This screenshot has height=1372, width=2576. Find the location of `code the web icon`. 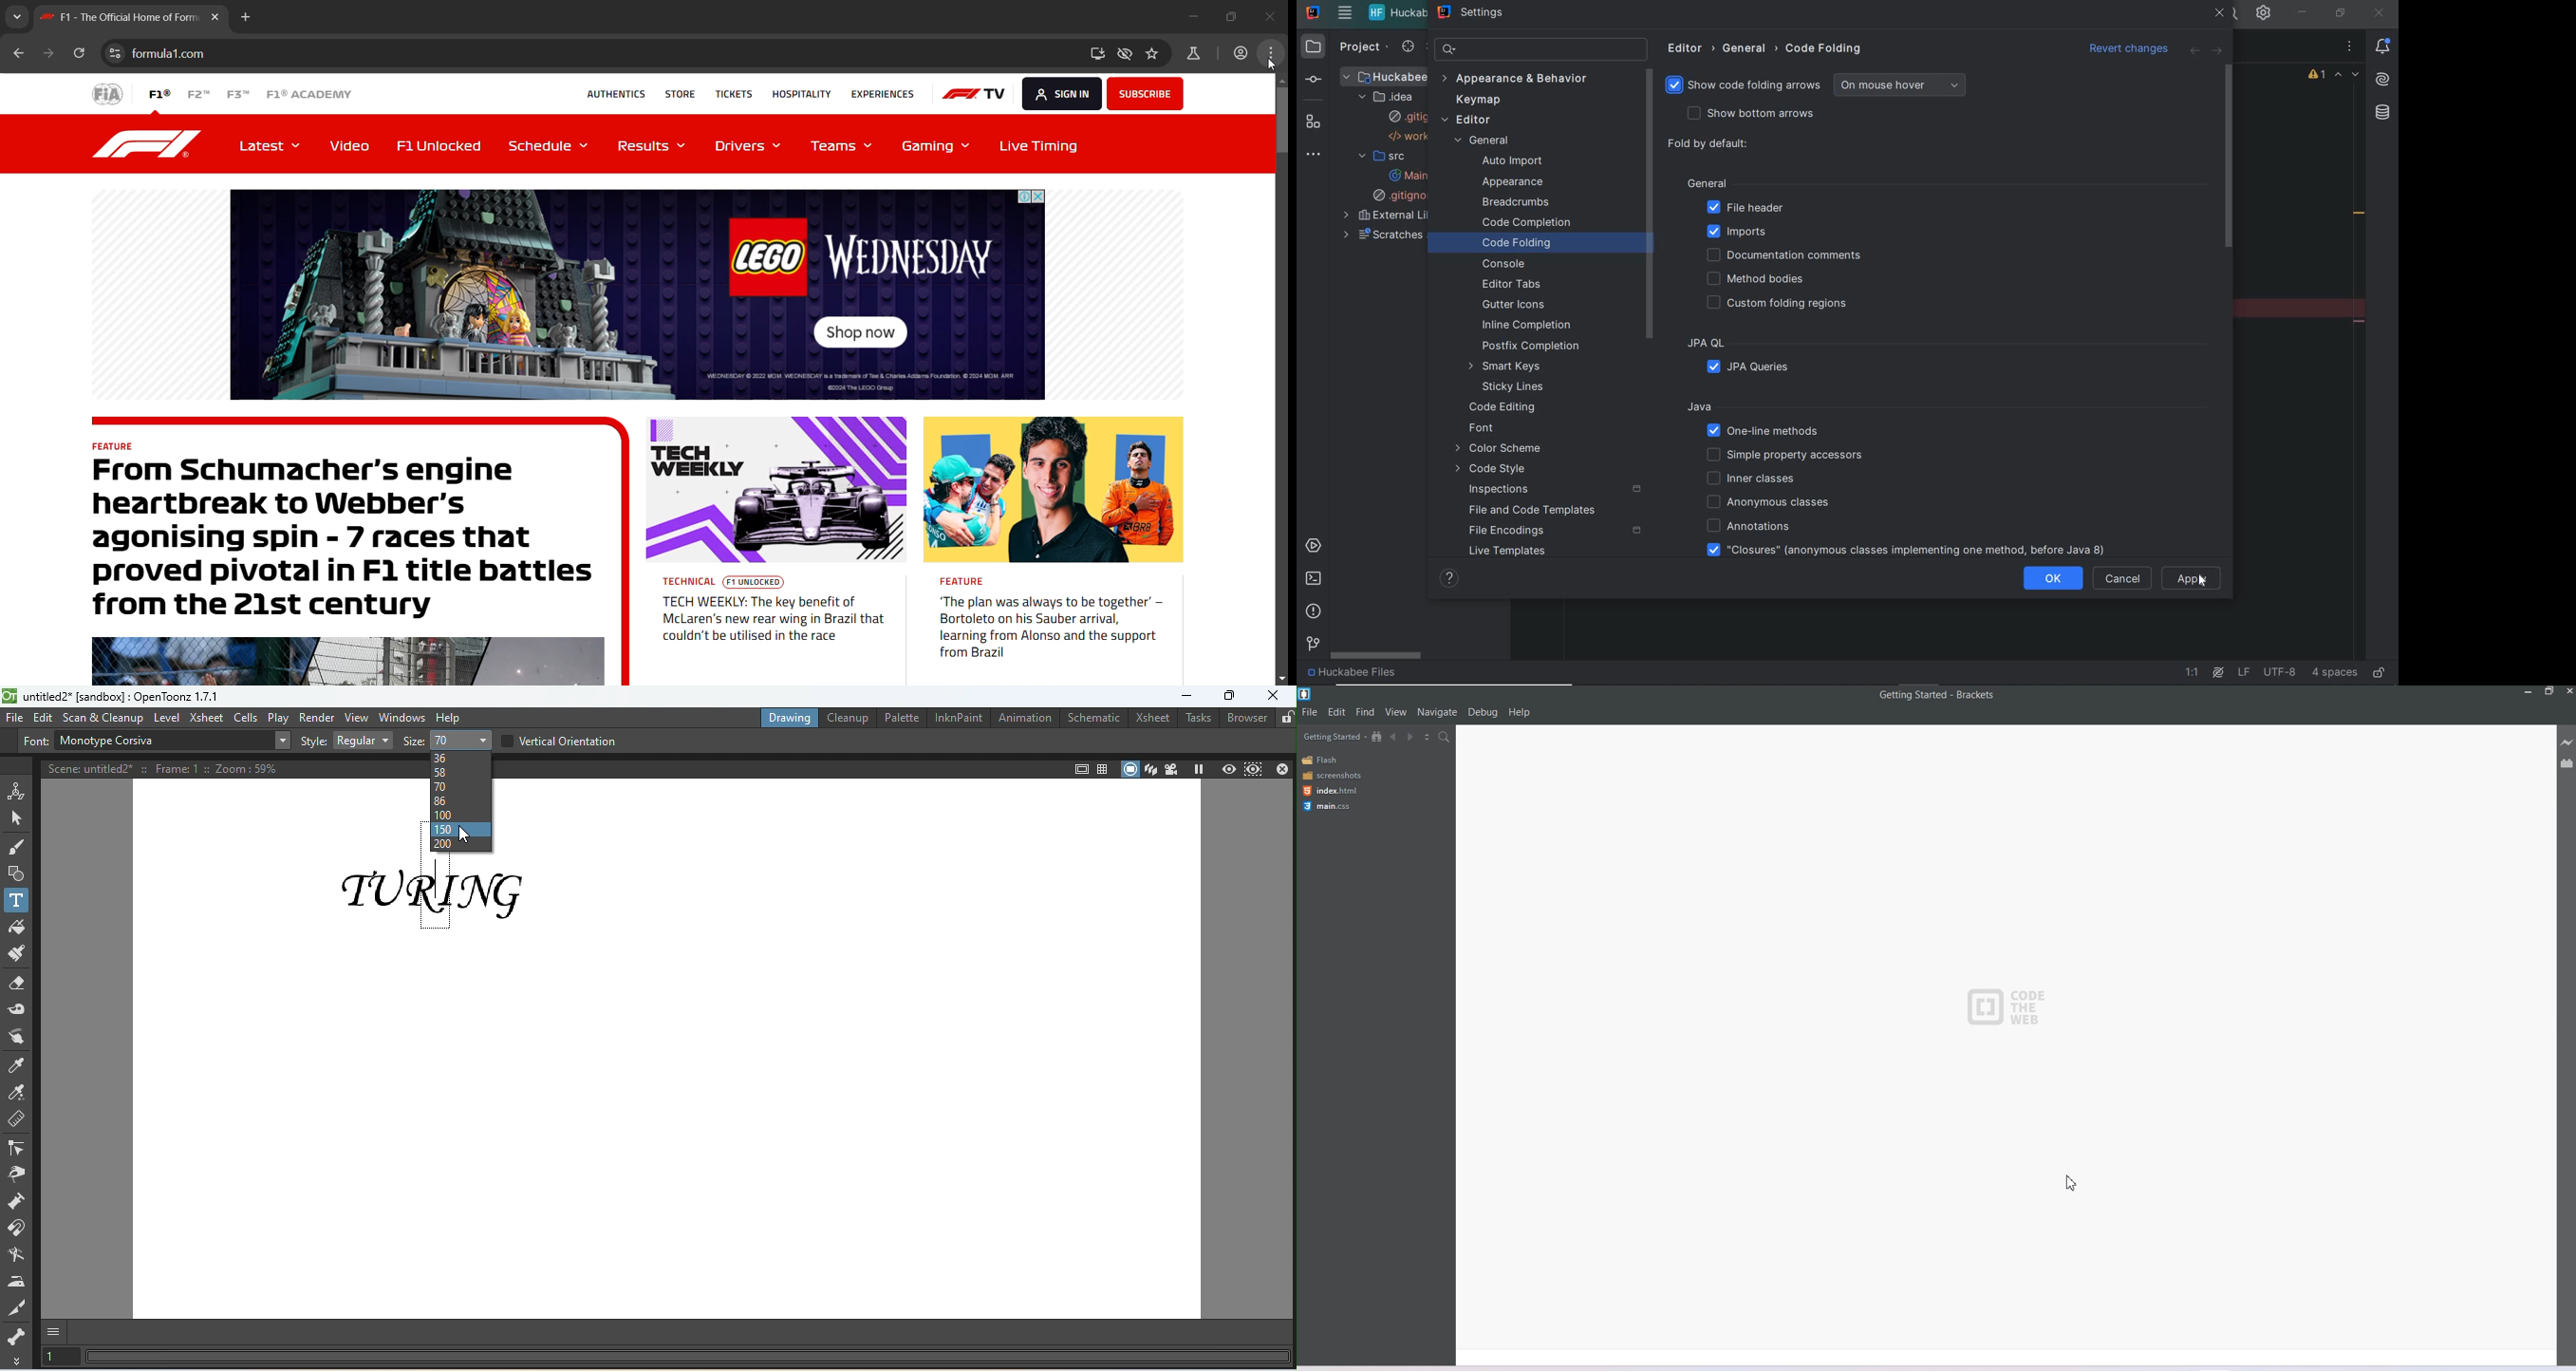

code the web icon is located at coordinates (2013, 1010).